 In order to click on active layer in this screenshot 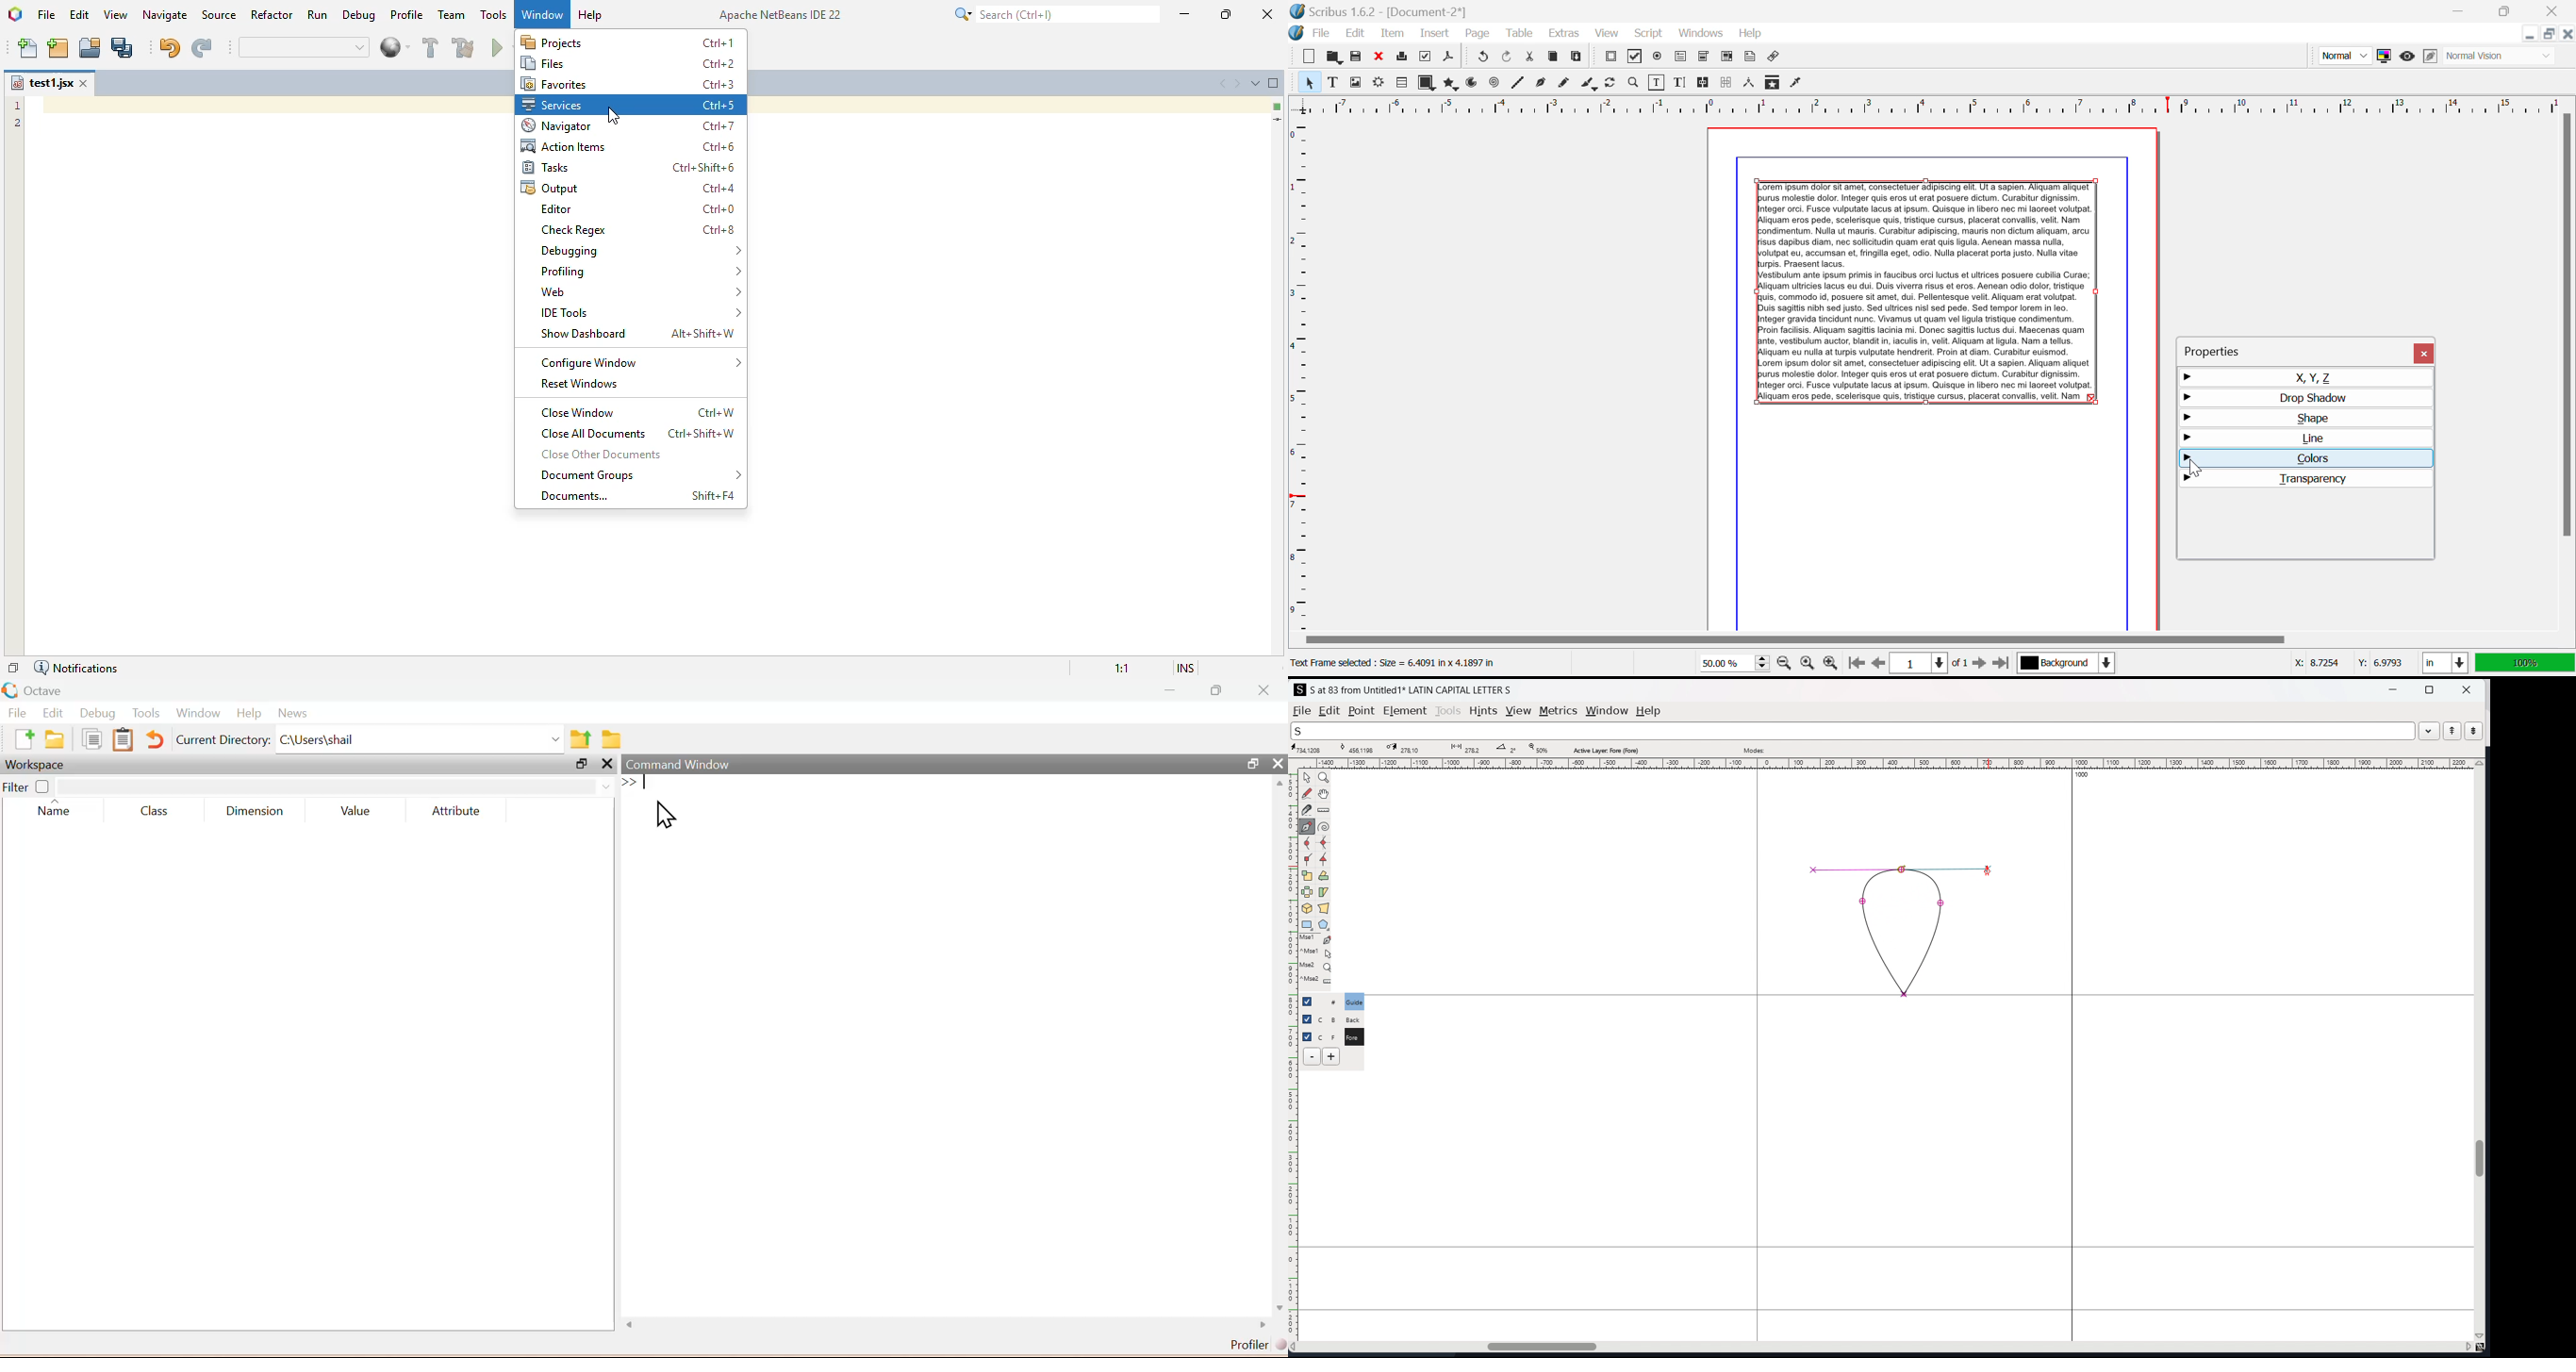, I will do `click(1605, 750)`.